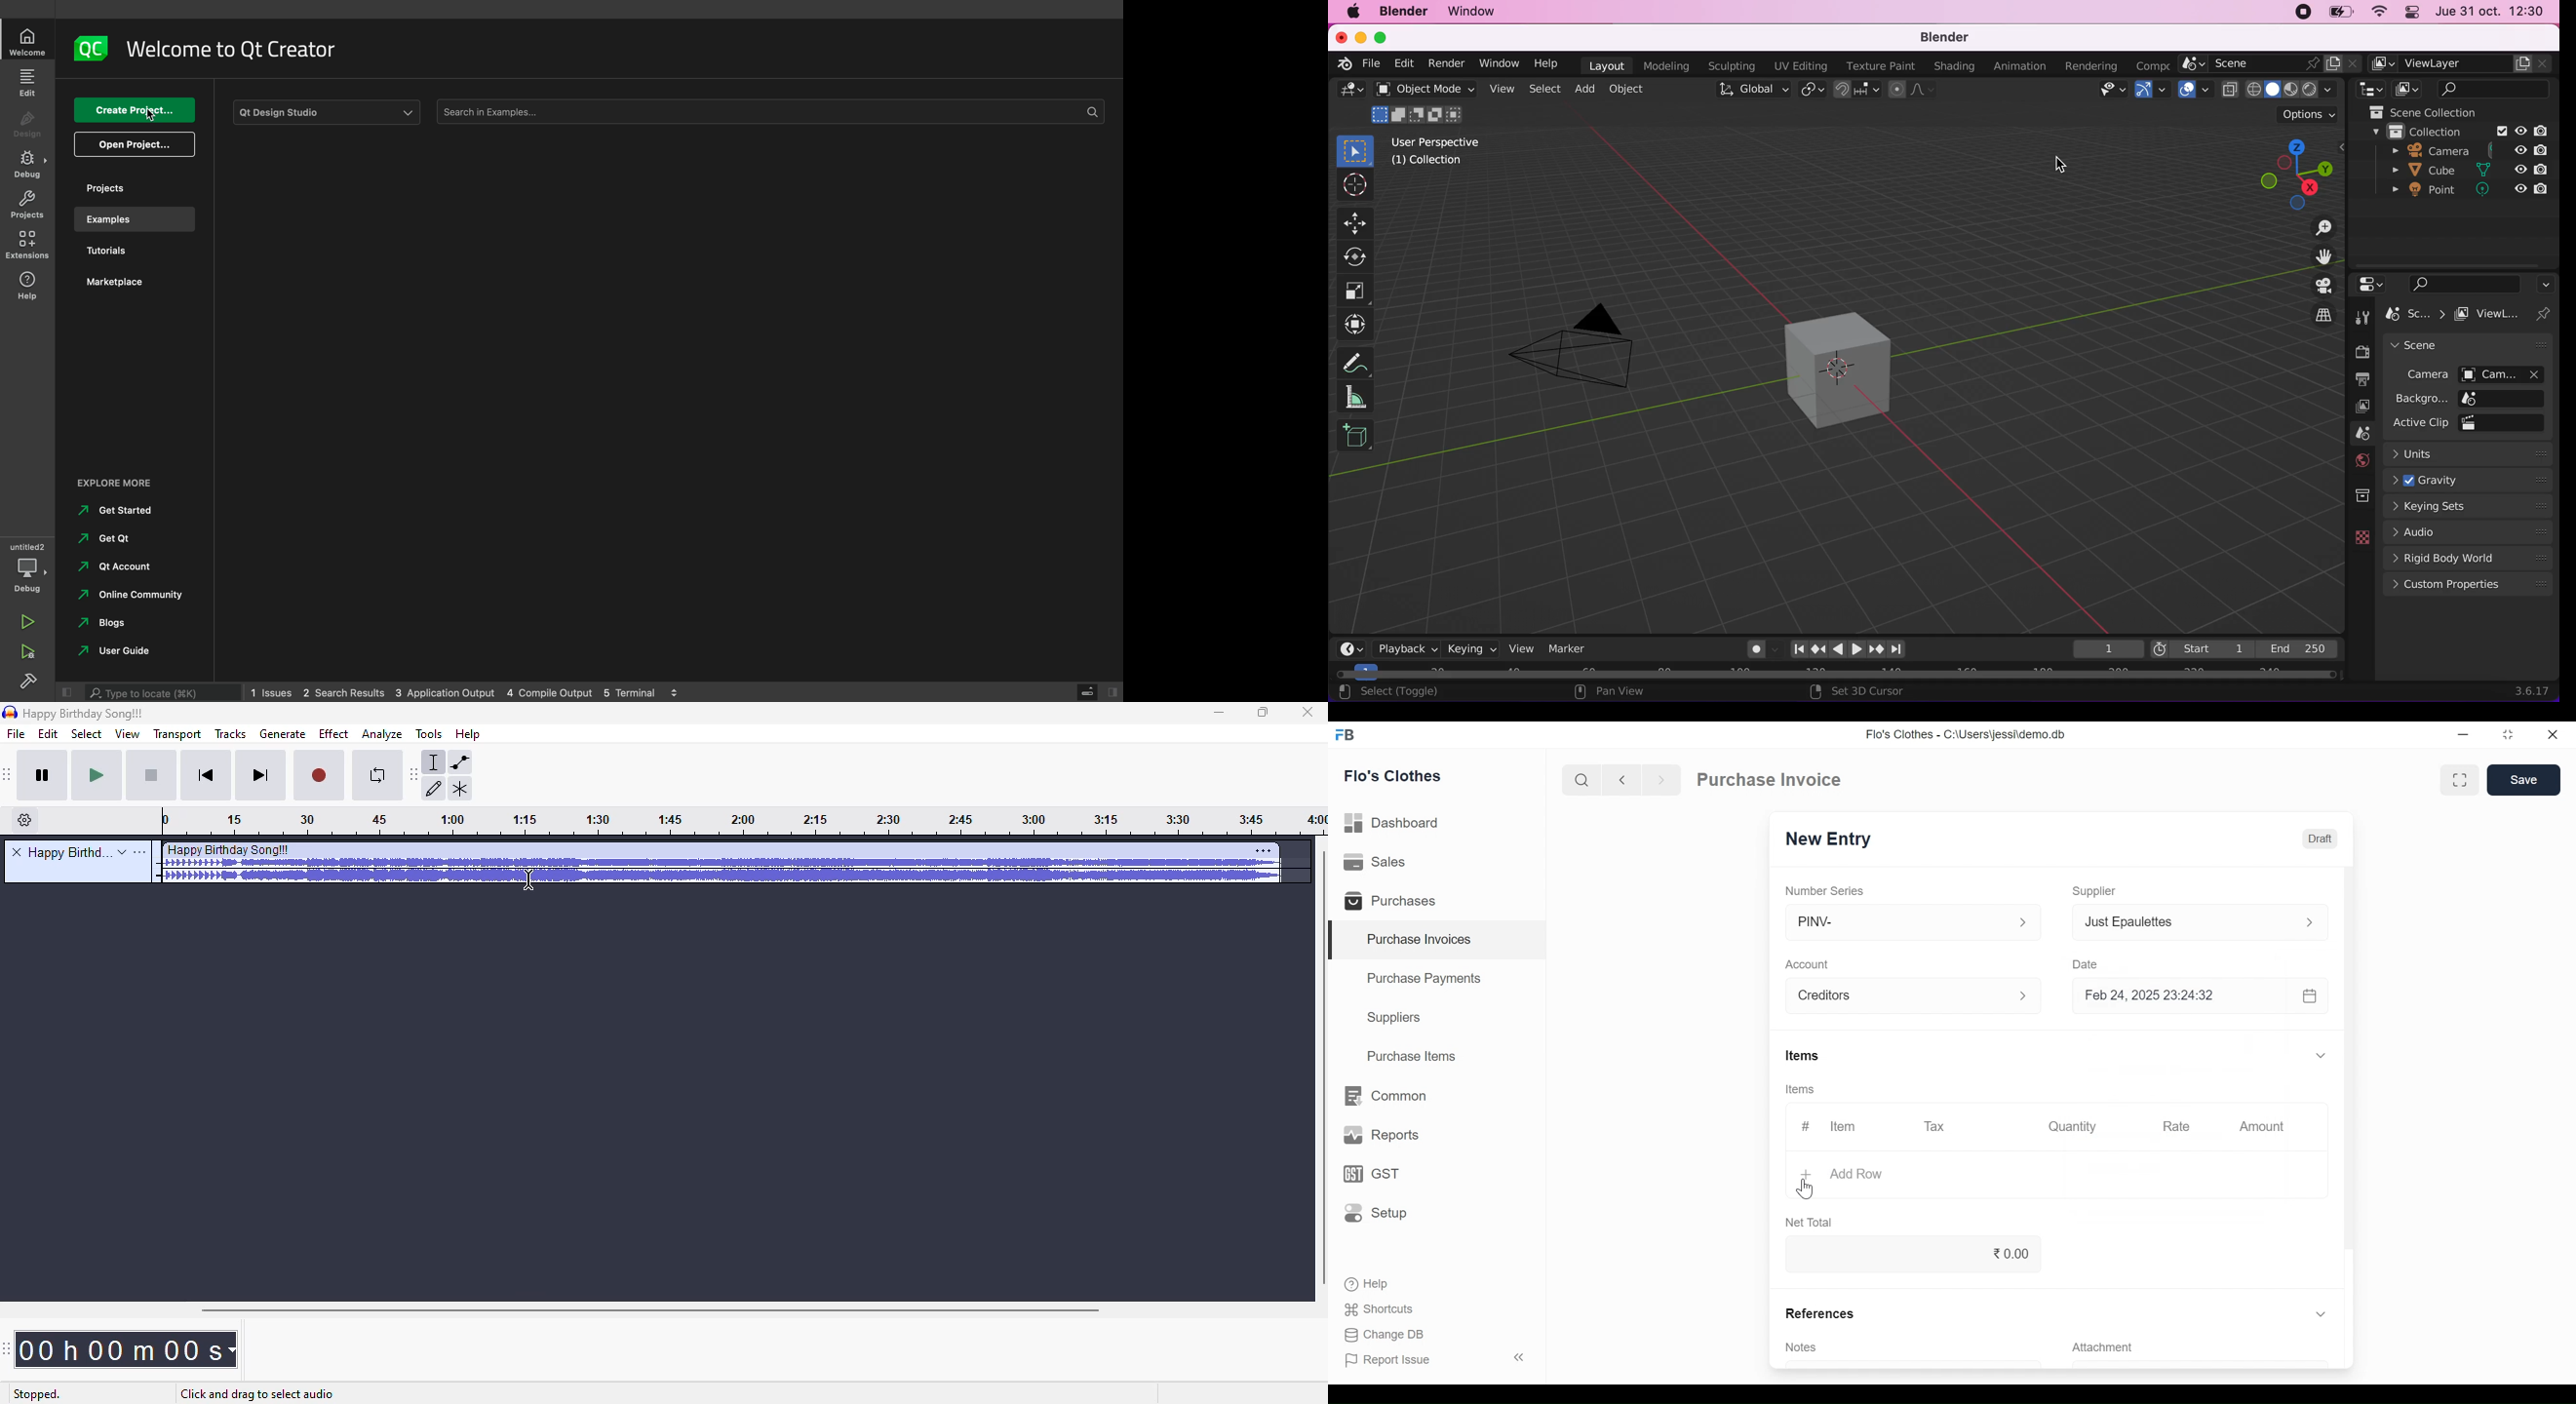  I want to click on Navigate forward, so click(1661, 780).